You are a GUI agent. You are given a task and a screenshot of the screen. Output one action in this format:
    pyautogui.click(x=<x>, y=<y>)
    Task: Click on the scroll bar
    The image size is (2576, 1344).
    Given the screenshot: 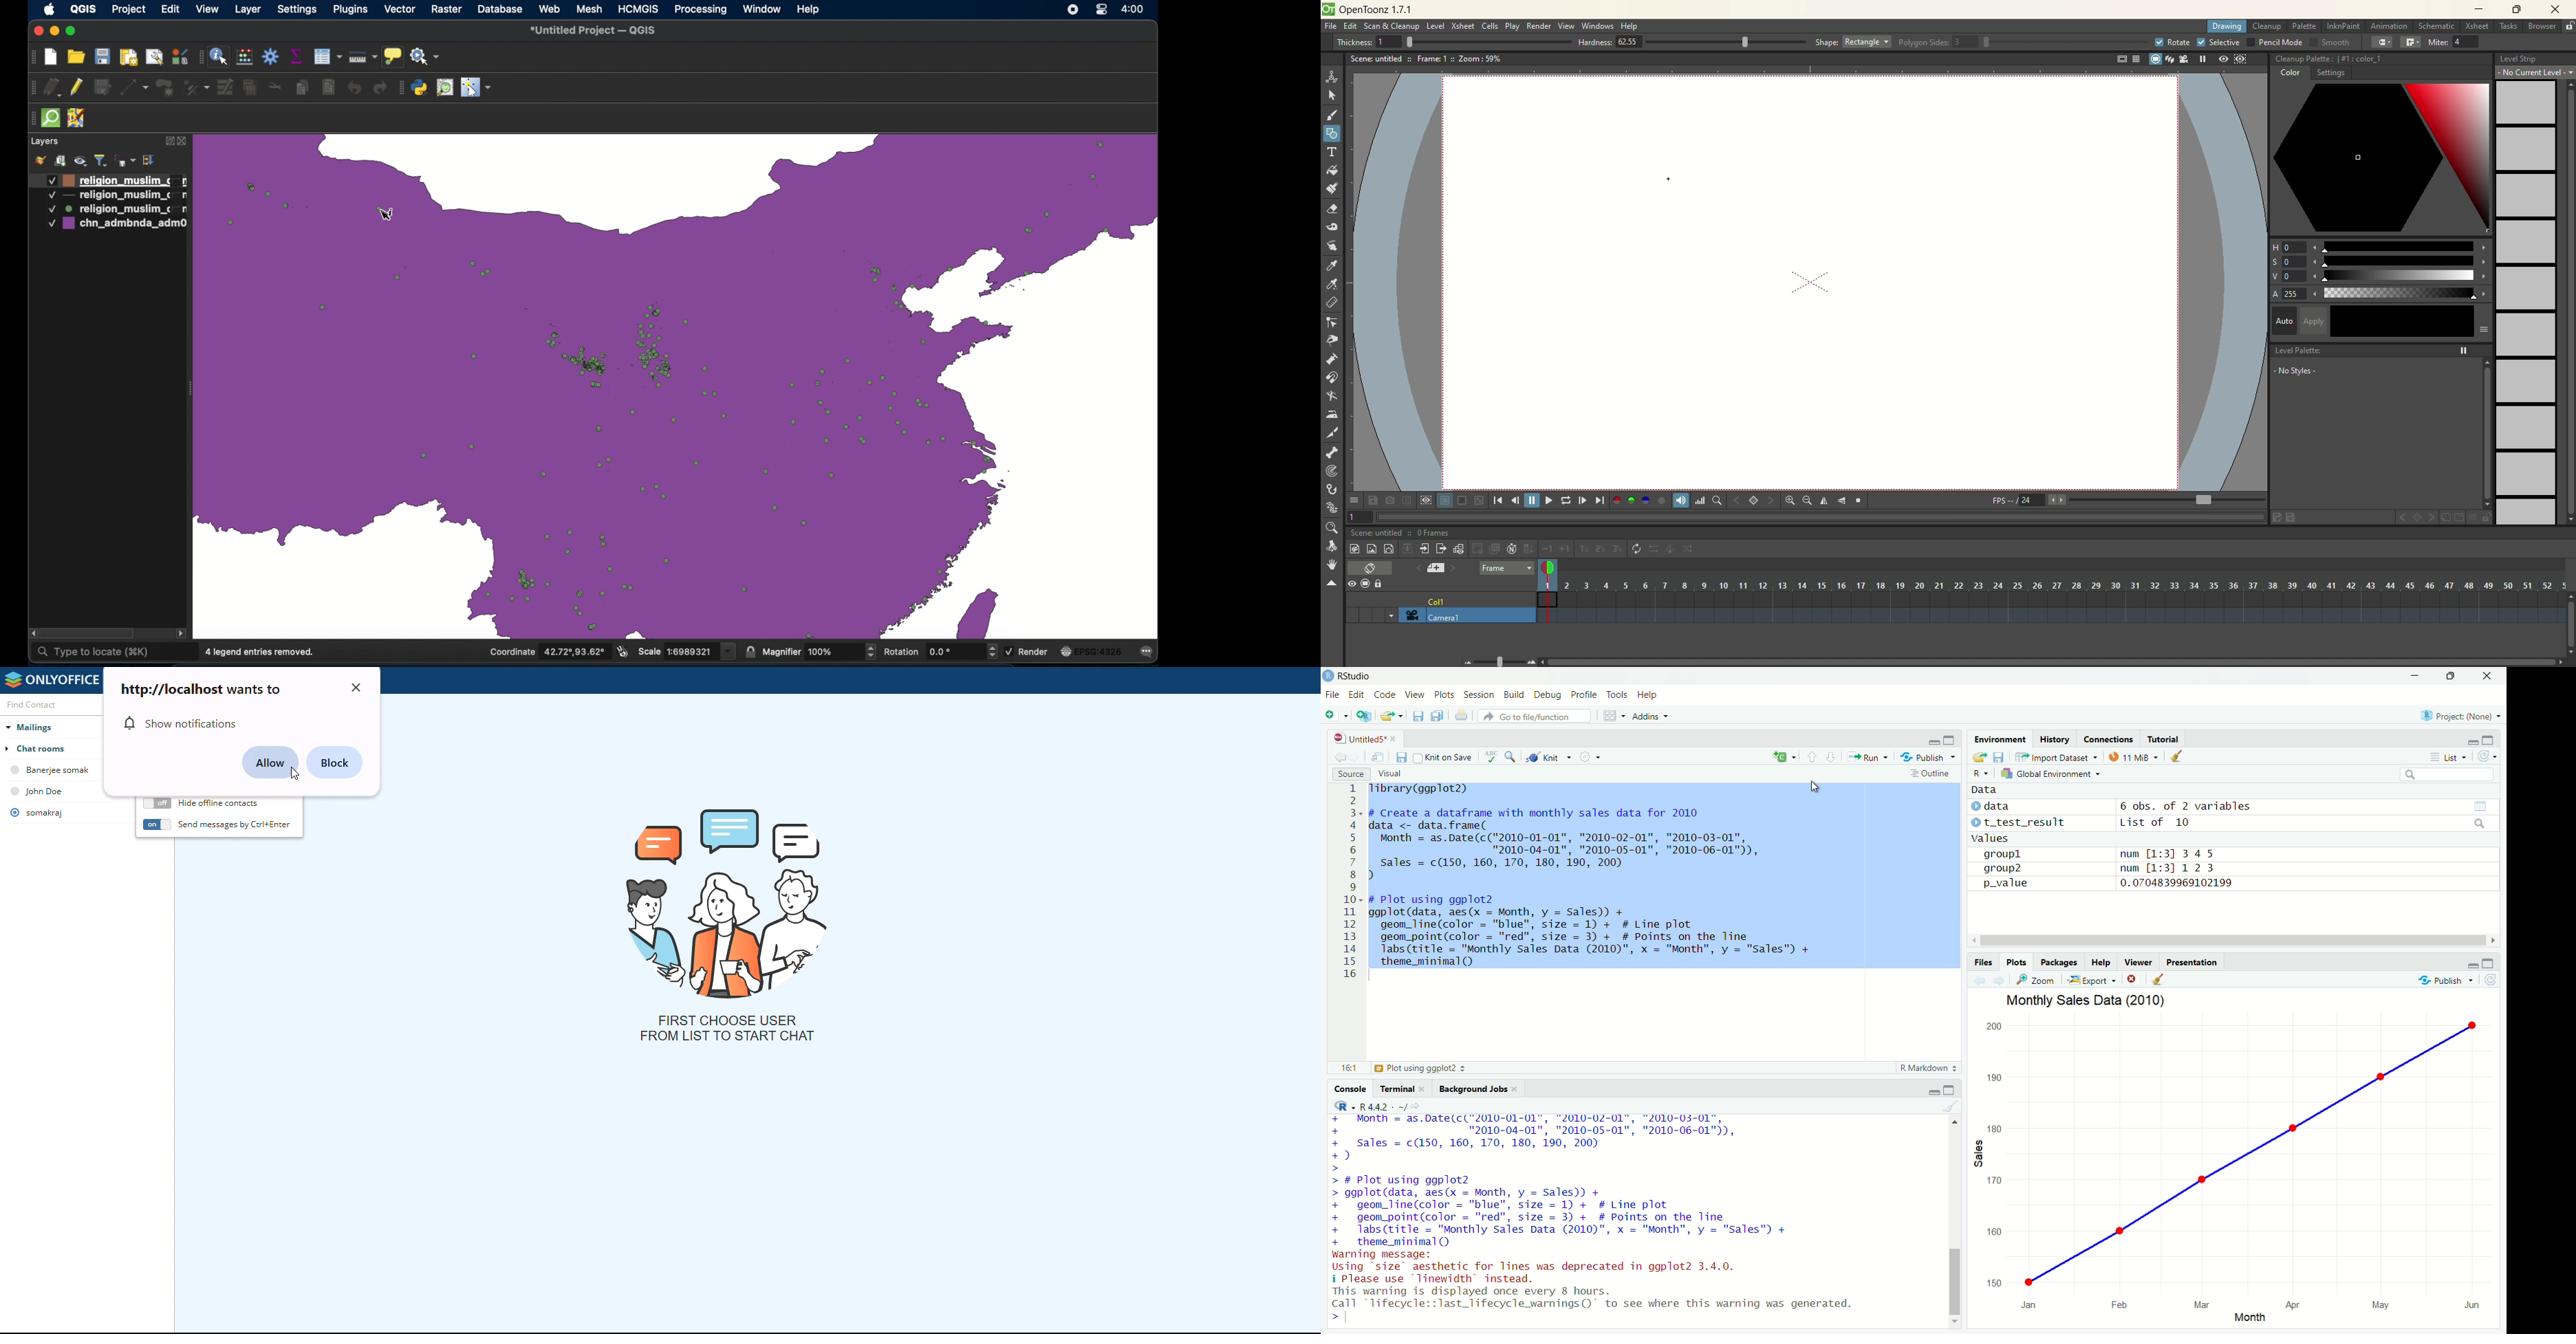 What is the action you would take?
    pyautogui.click(x=1952, y=1220)
    